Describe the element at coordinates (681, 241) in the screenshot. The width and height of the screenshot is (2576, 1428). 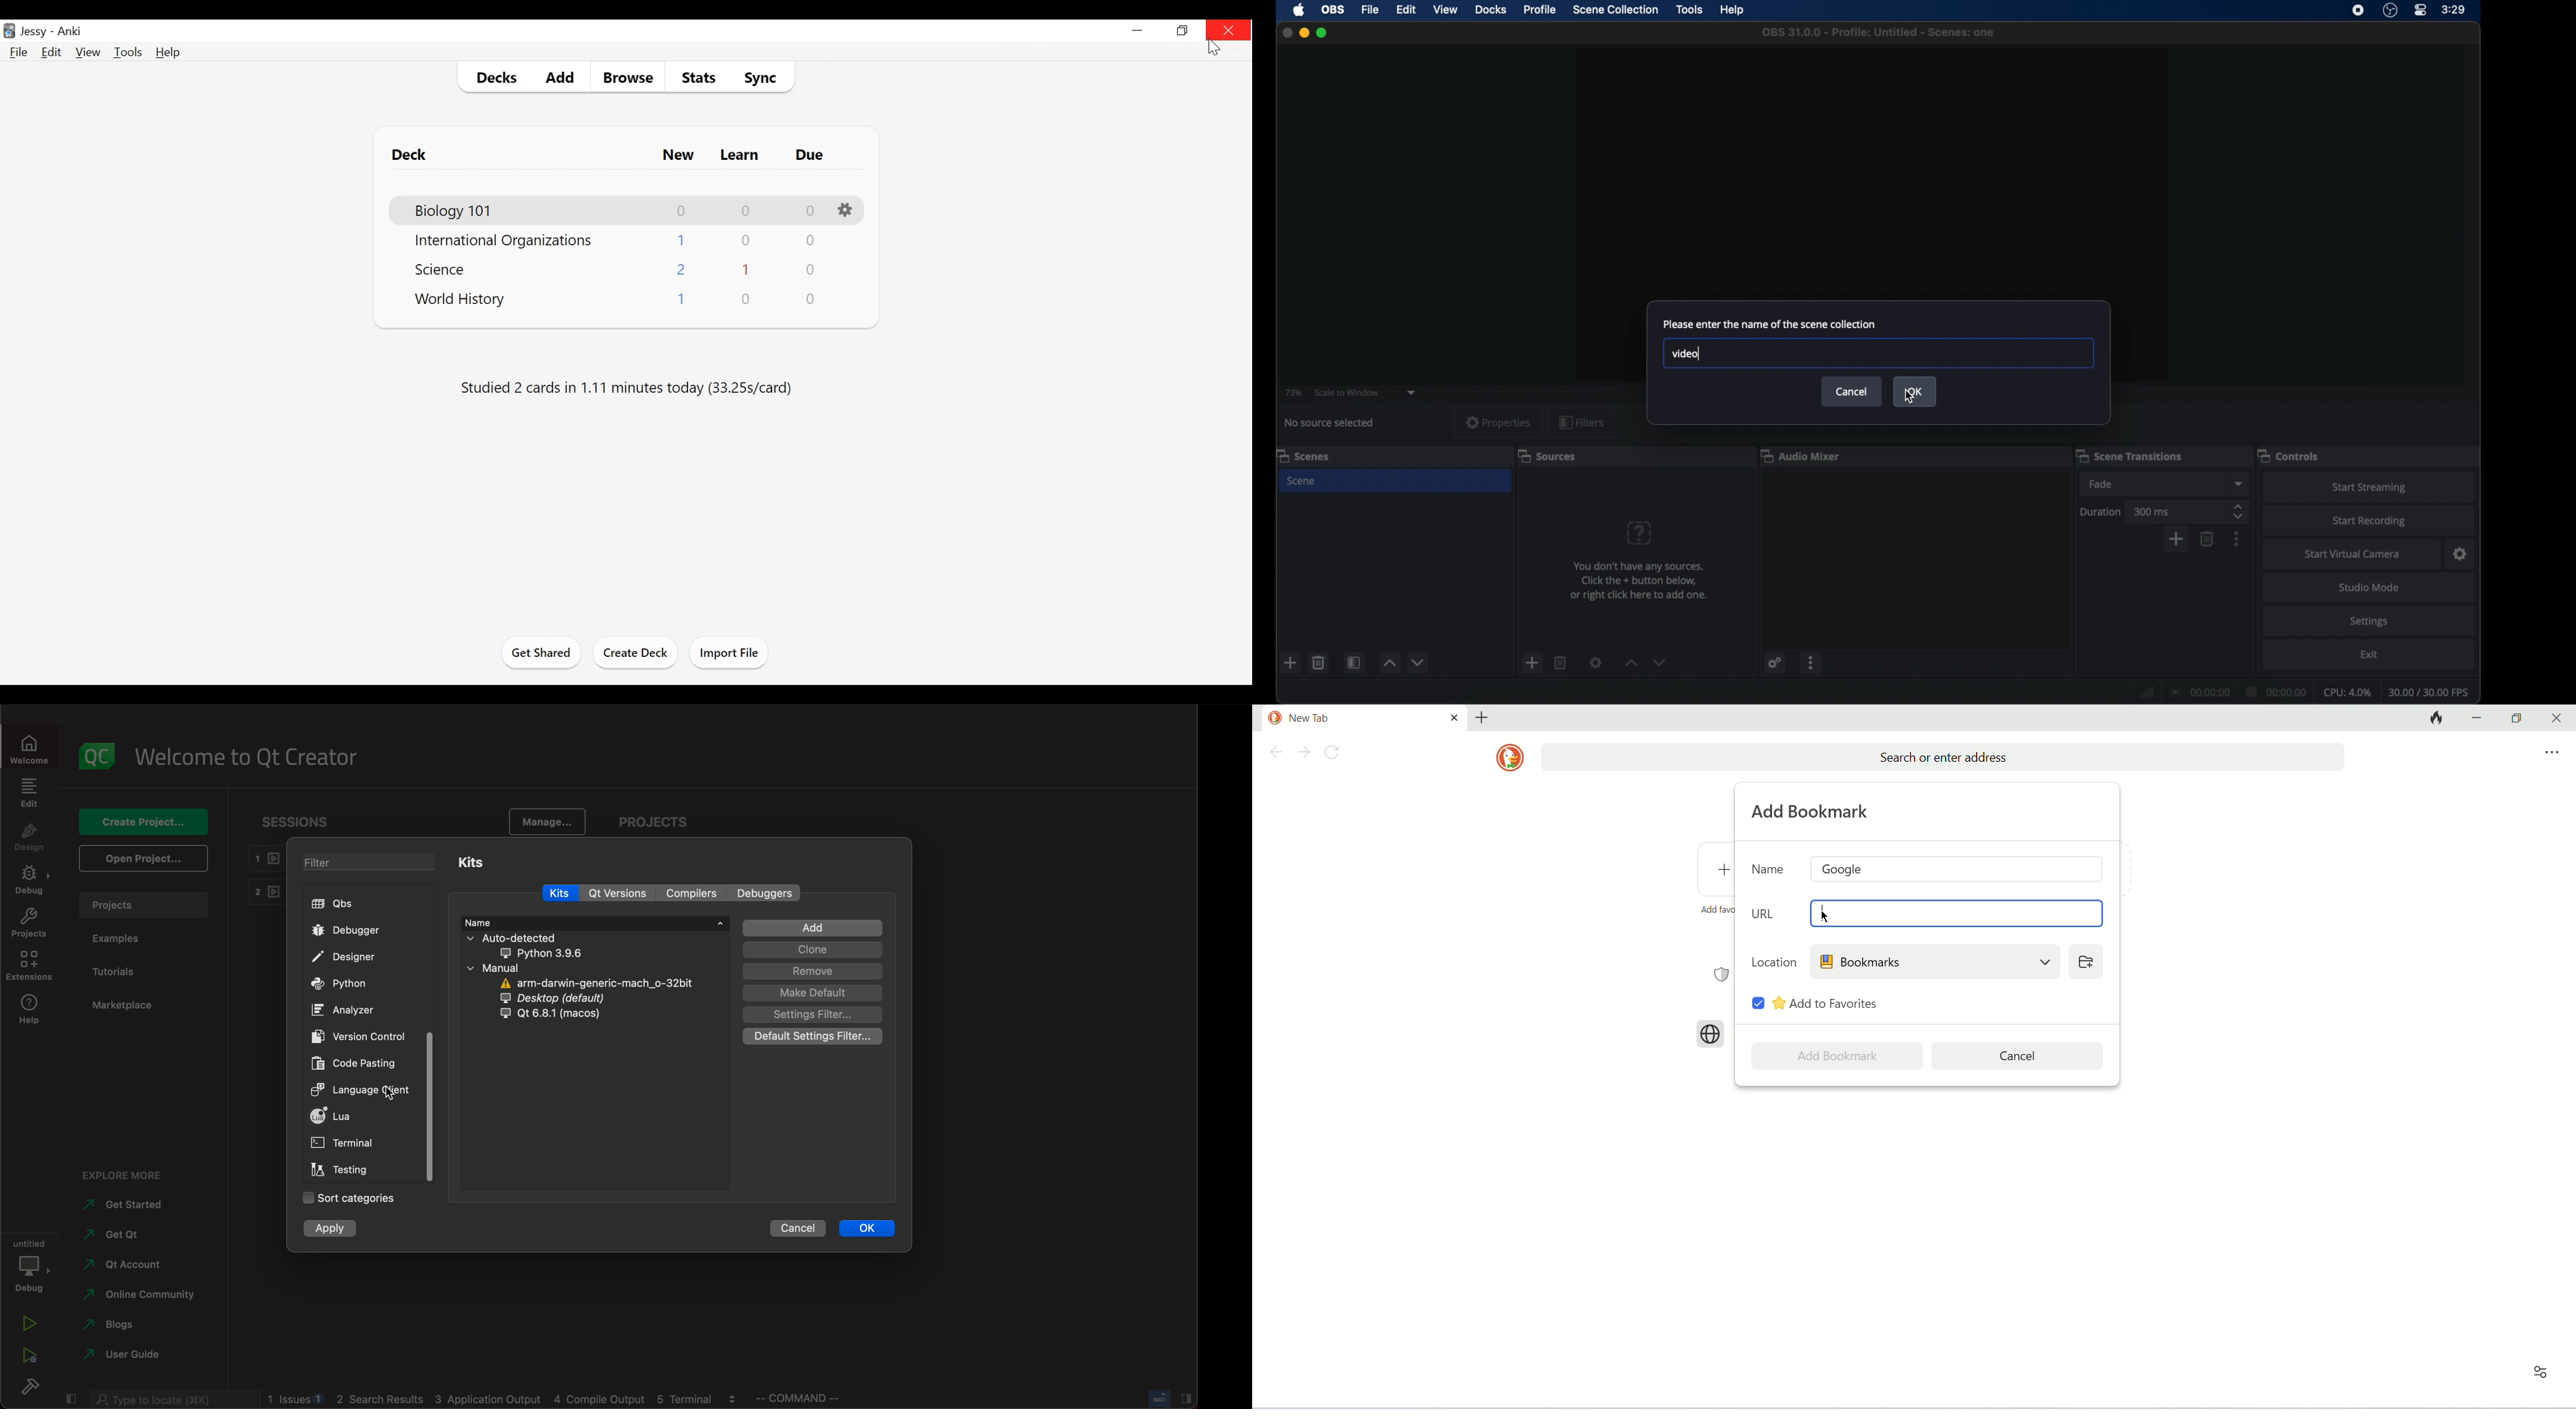
I see `New Cards Count` at that location.